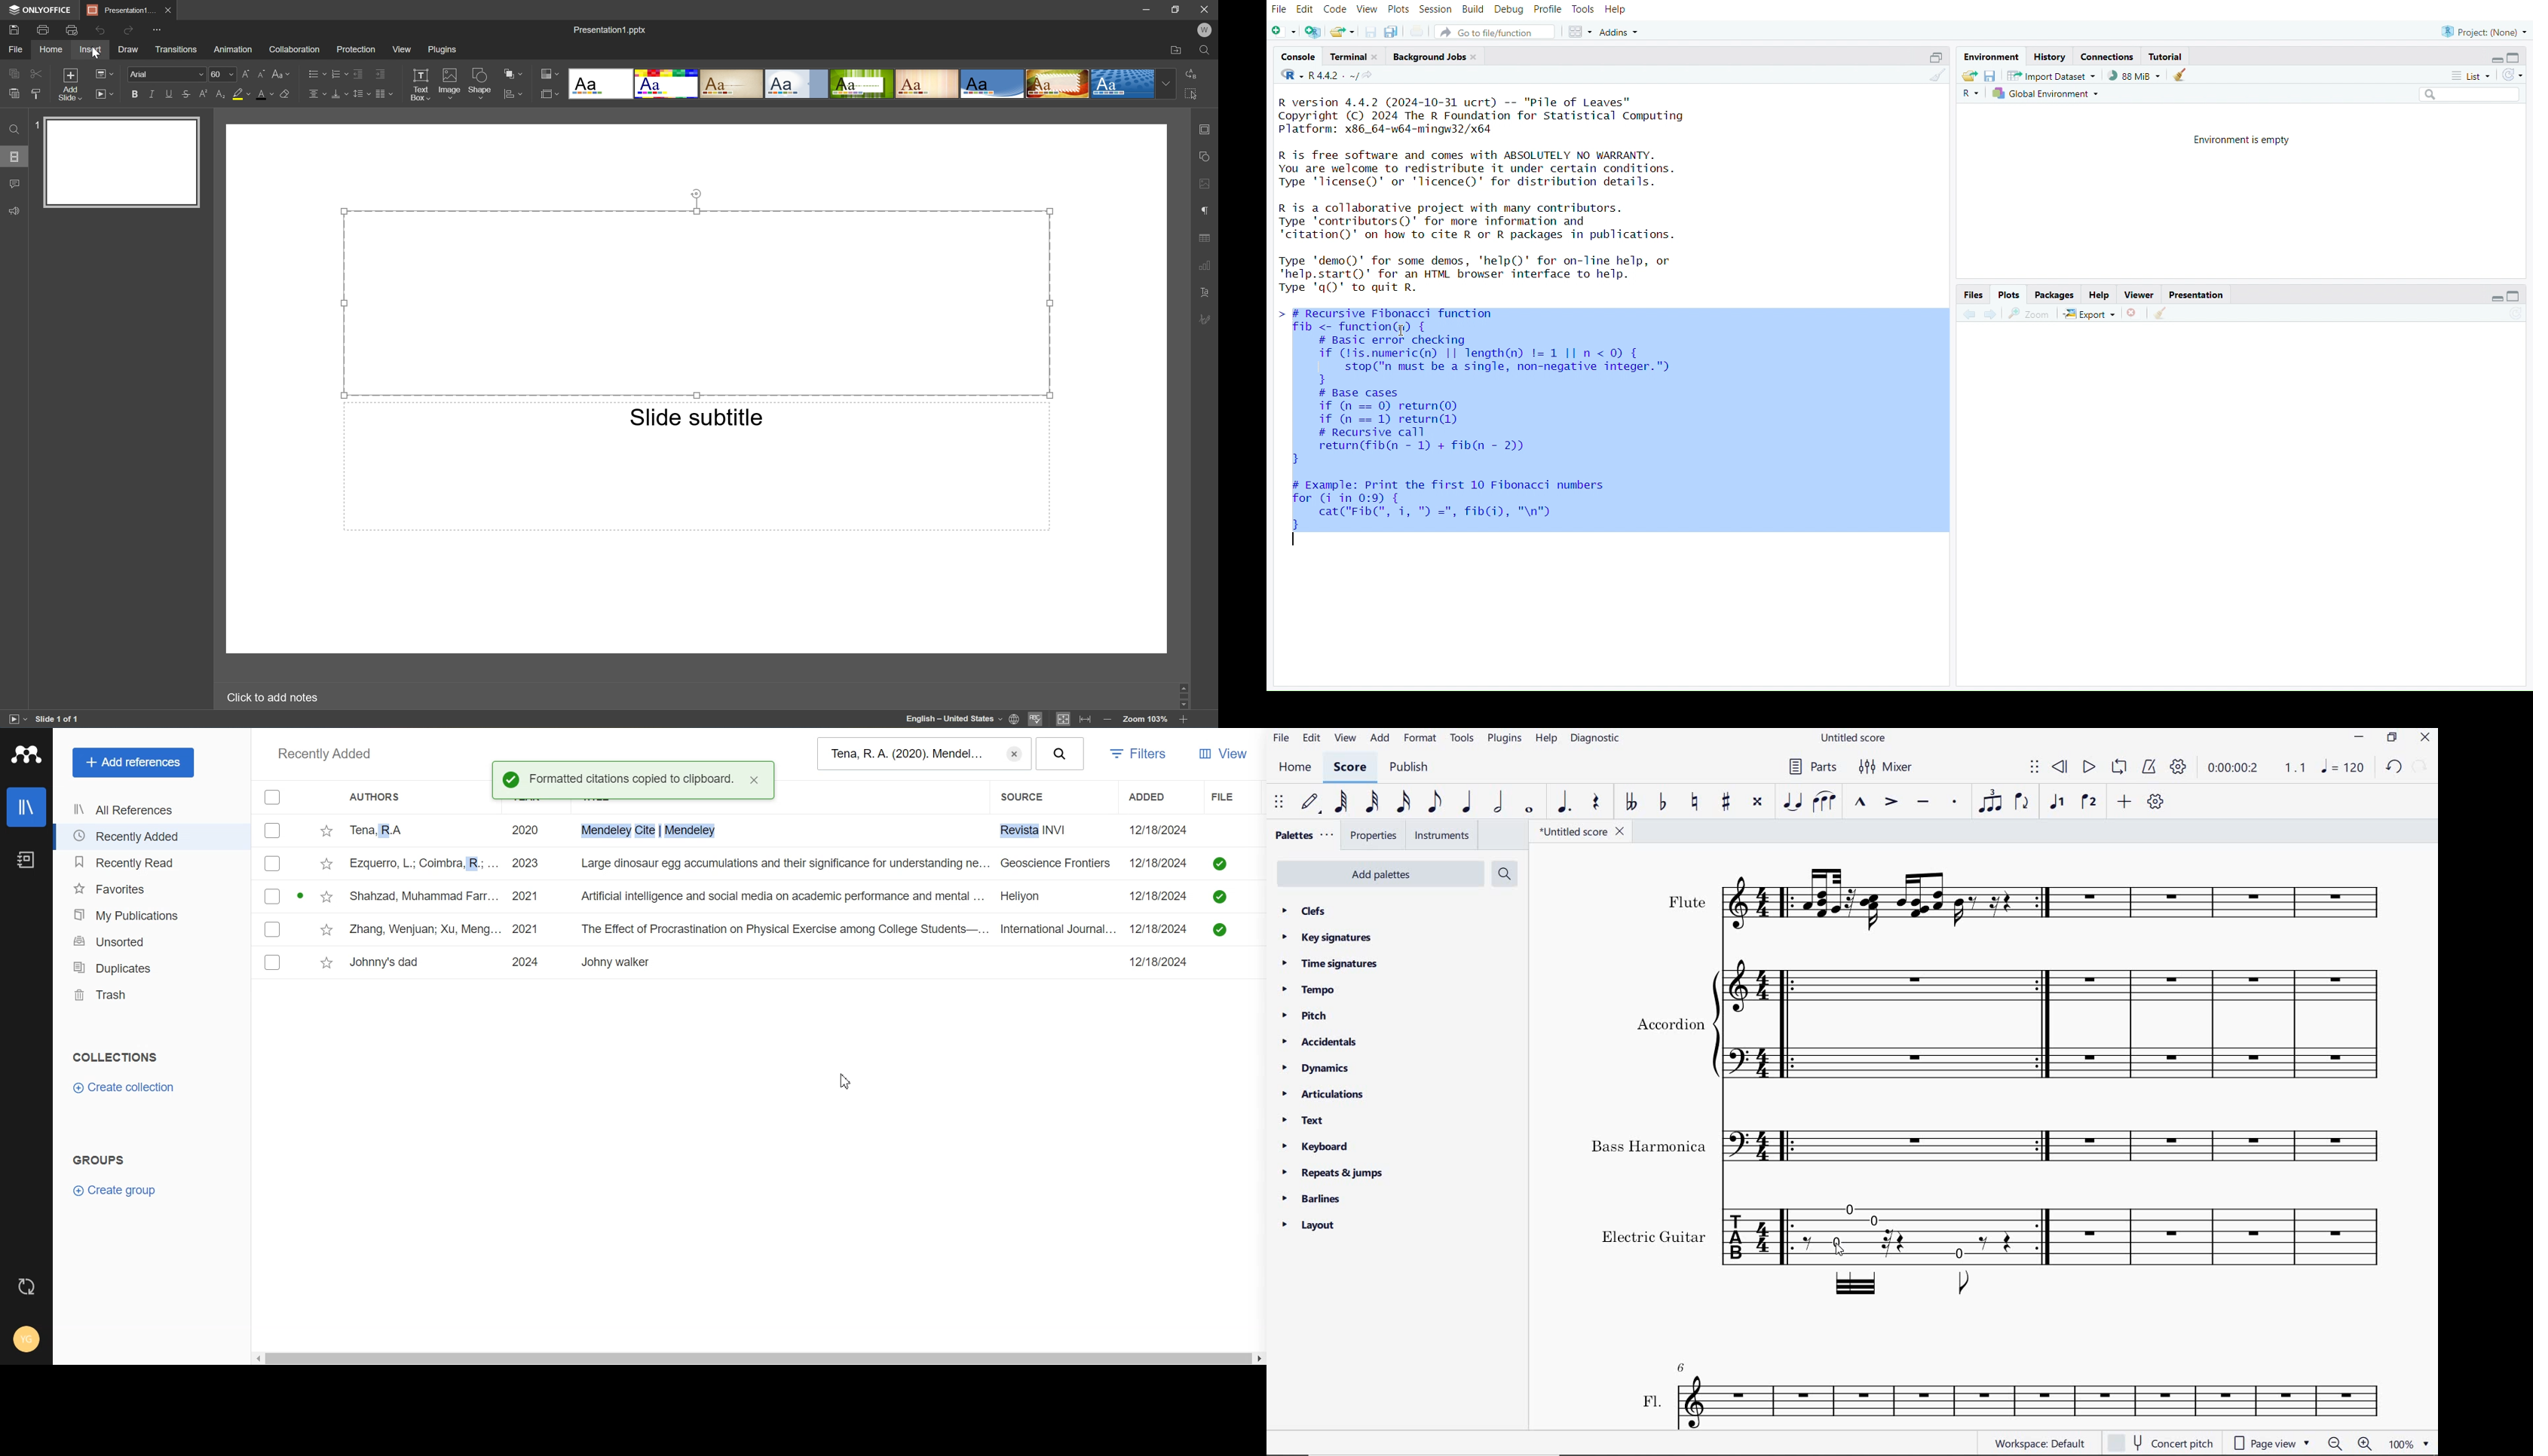  Describe the element at coordinates (1629, 803) in the screenshot. I see `toggle double-flat` at that location.